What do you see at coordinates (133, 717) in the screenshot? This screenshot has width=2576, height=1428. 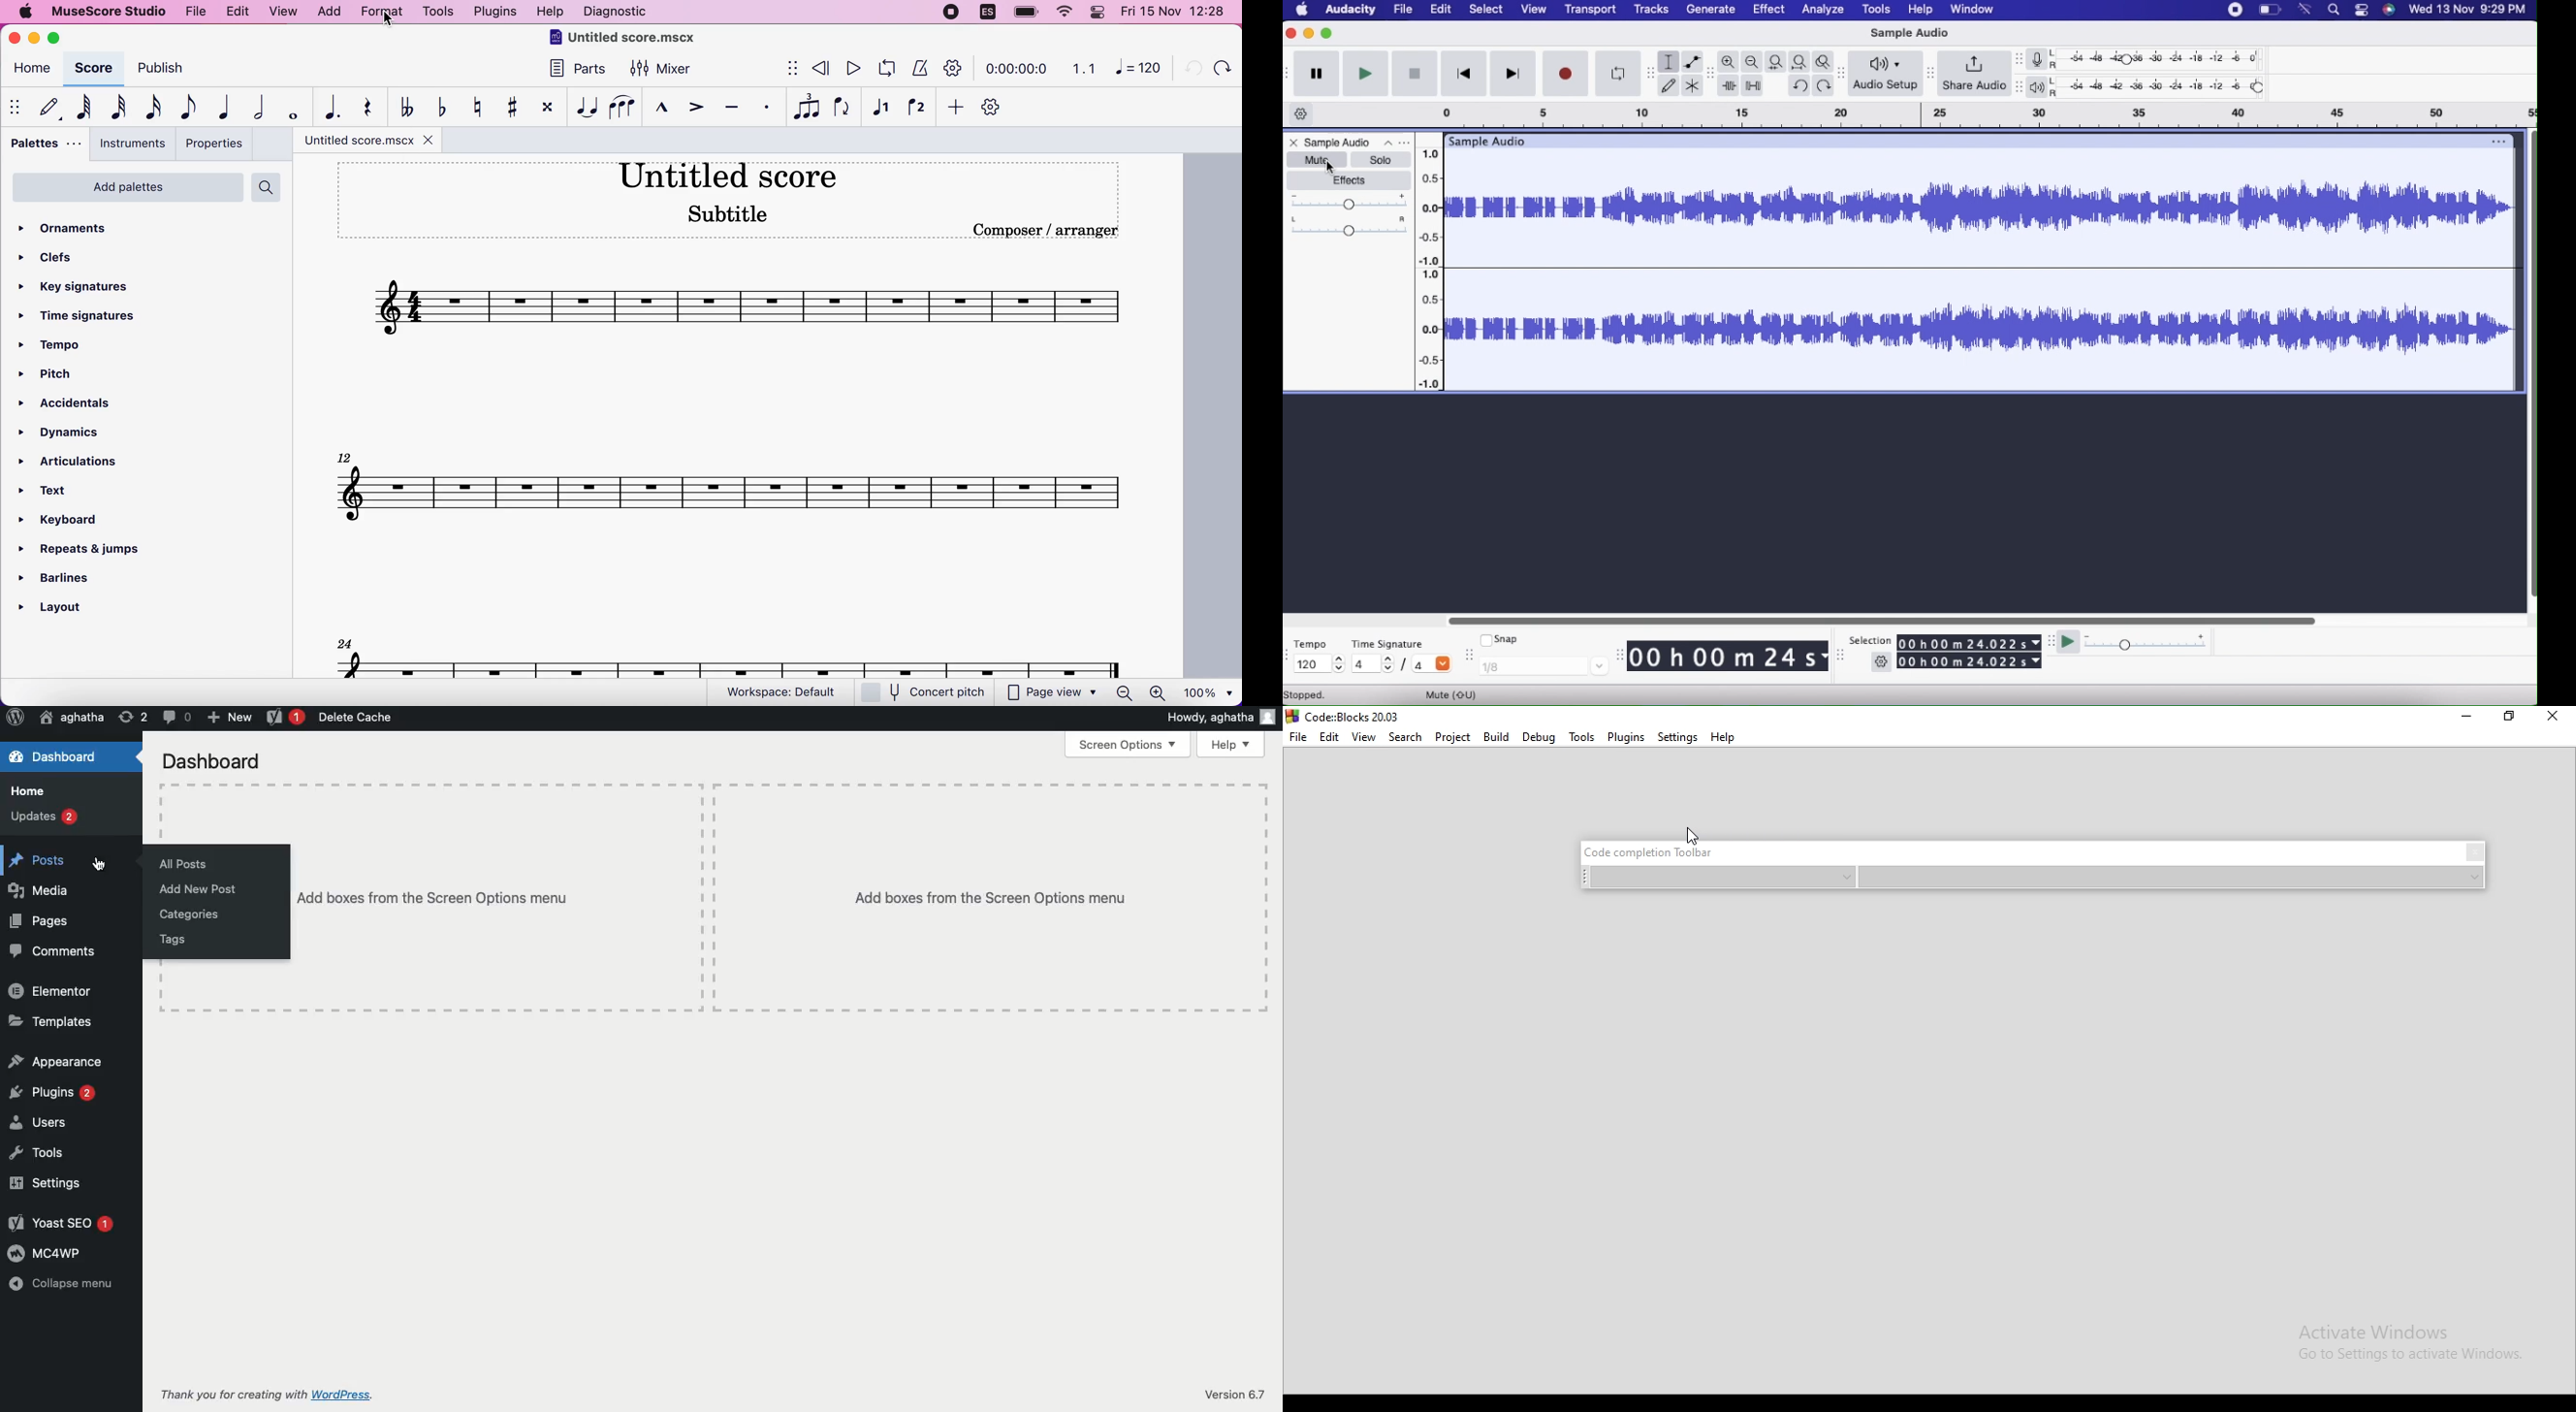 I see `Revision` at bounding box center [133, 717].